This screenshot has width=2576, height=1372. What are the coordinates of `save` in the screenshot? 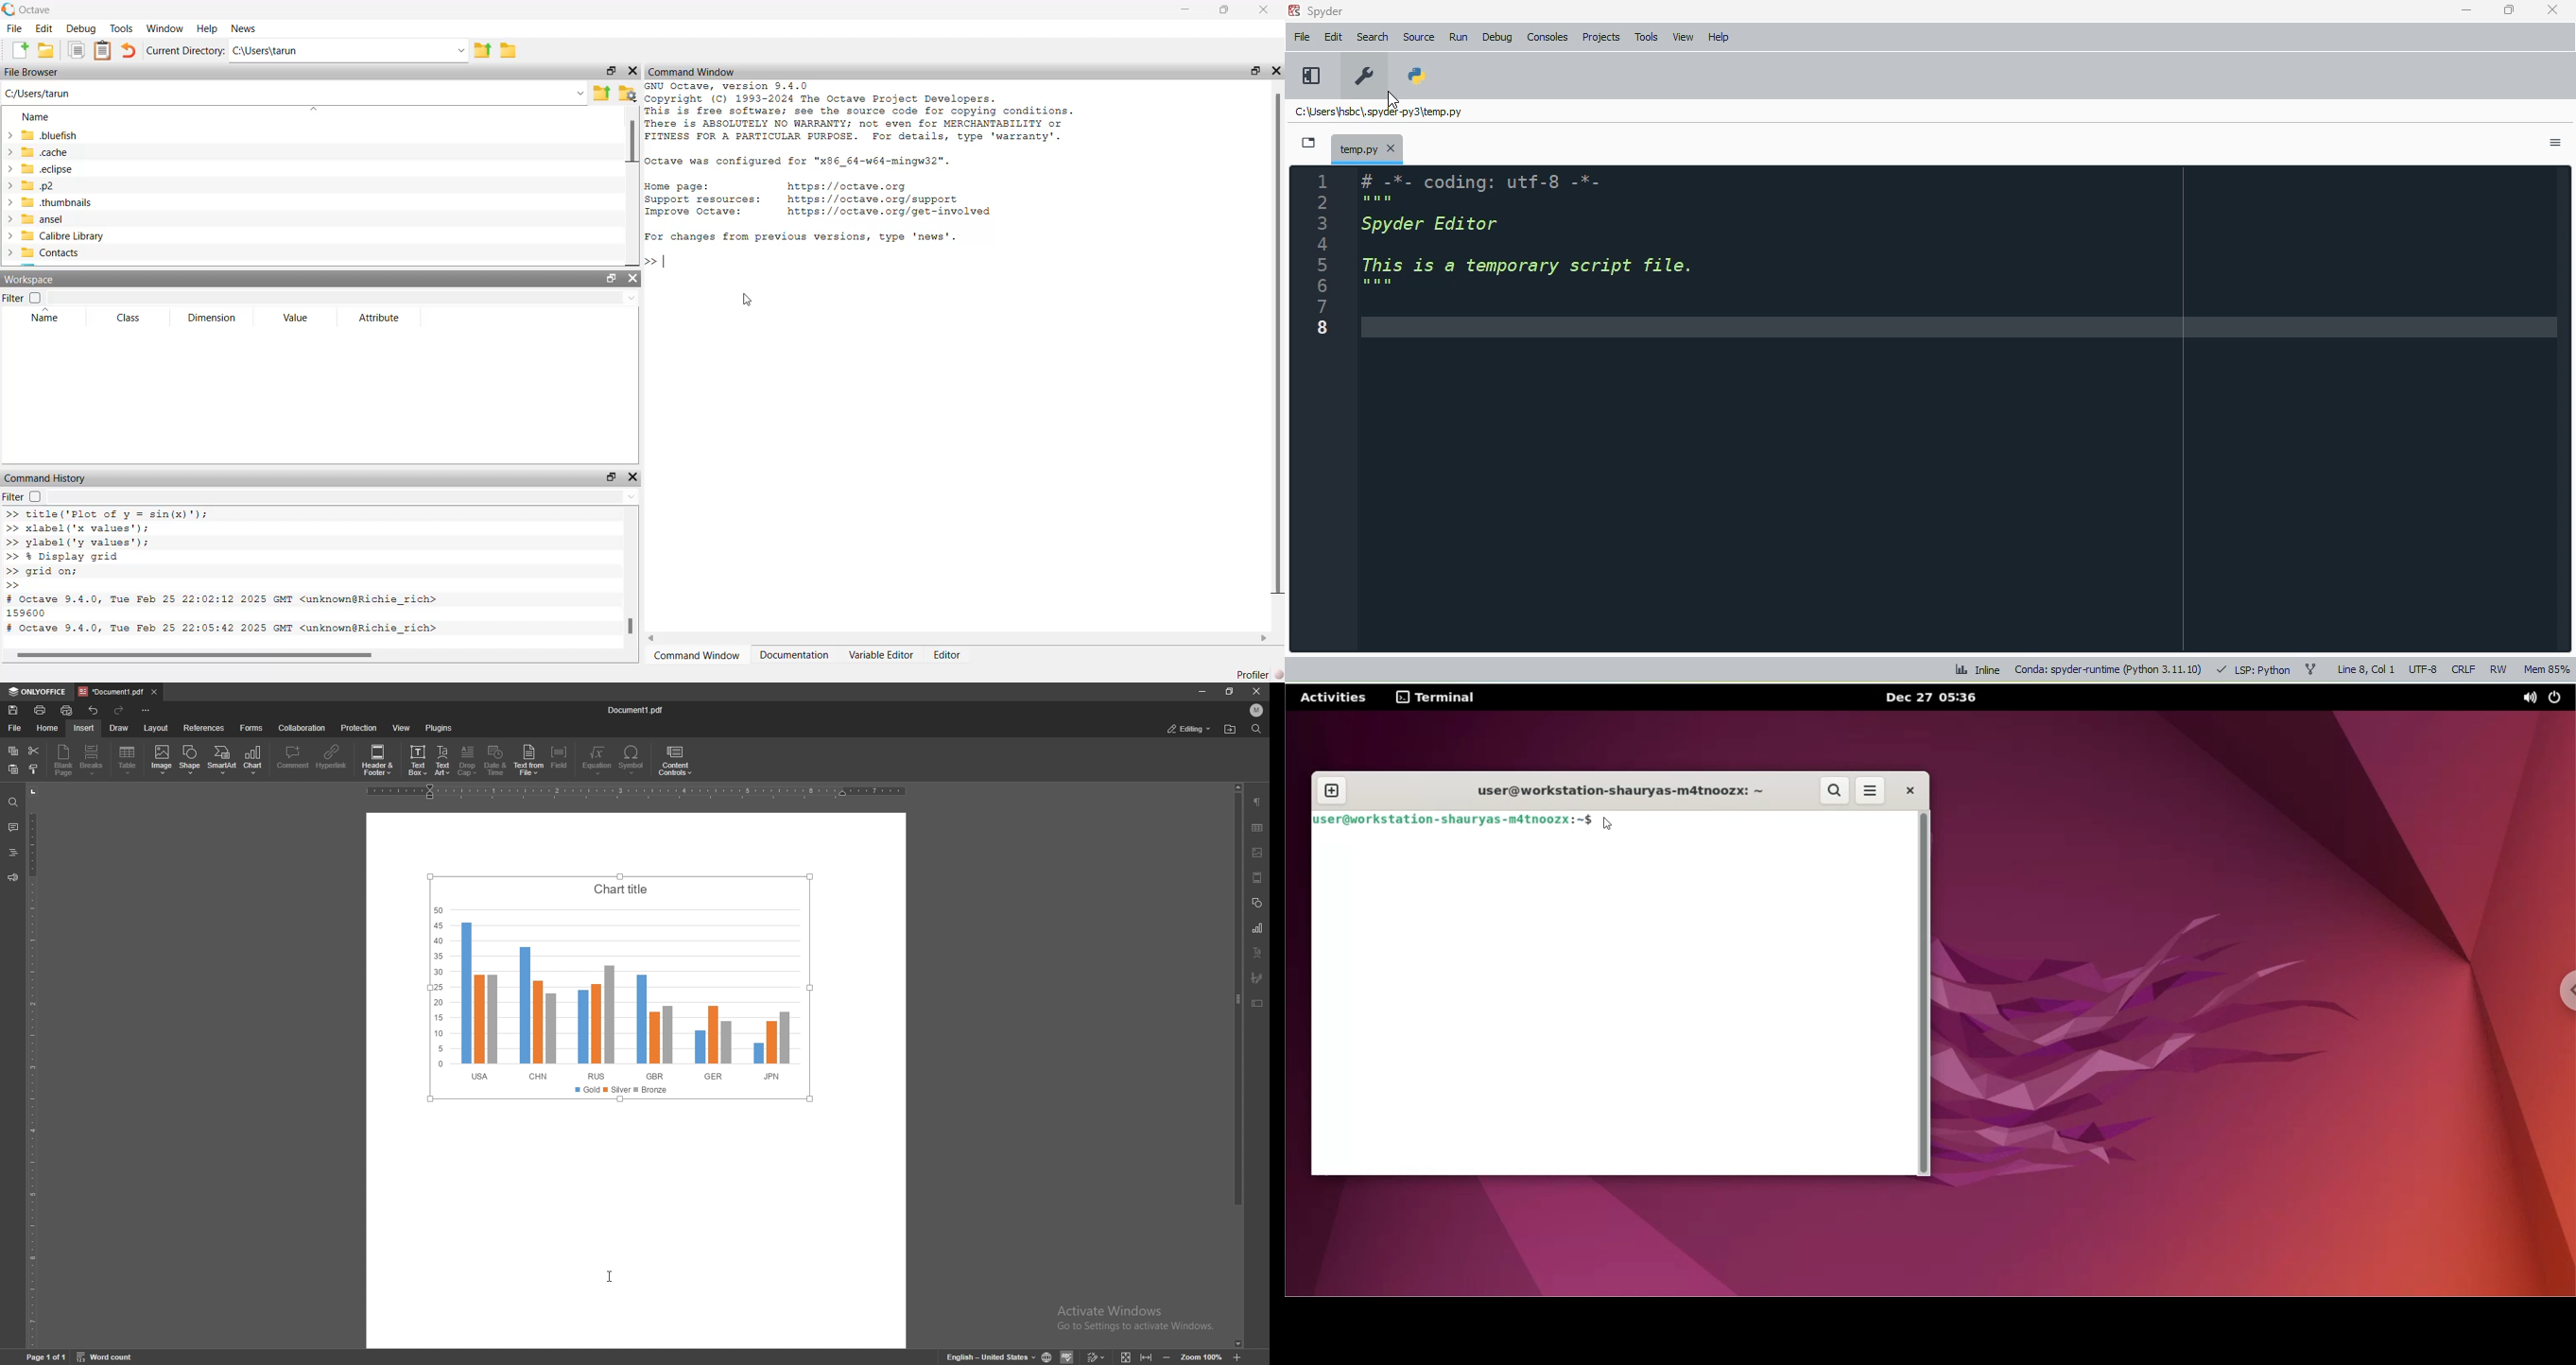 It's located at (13, 710).